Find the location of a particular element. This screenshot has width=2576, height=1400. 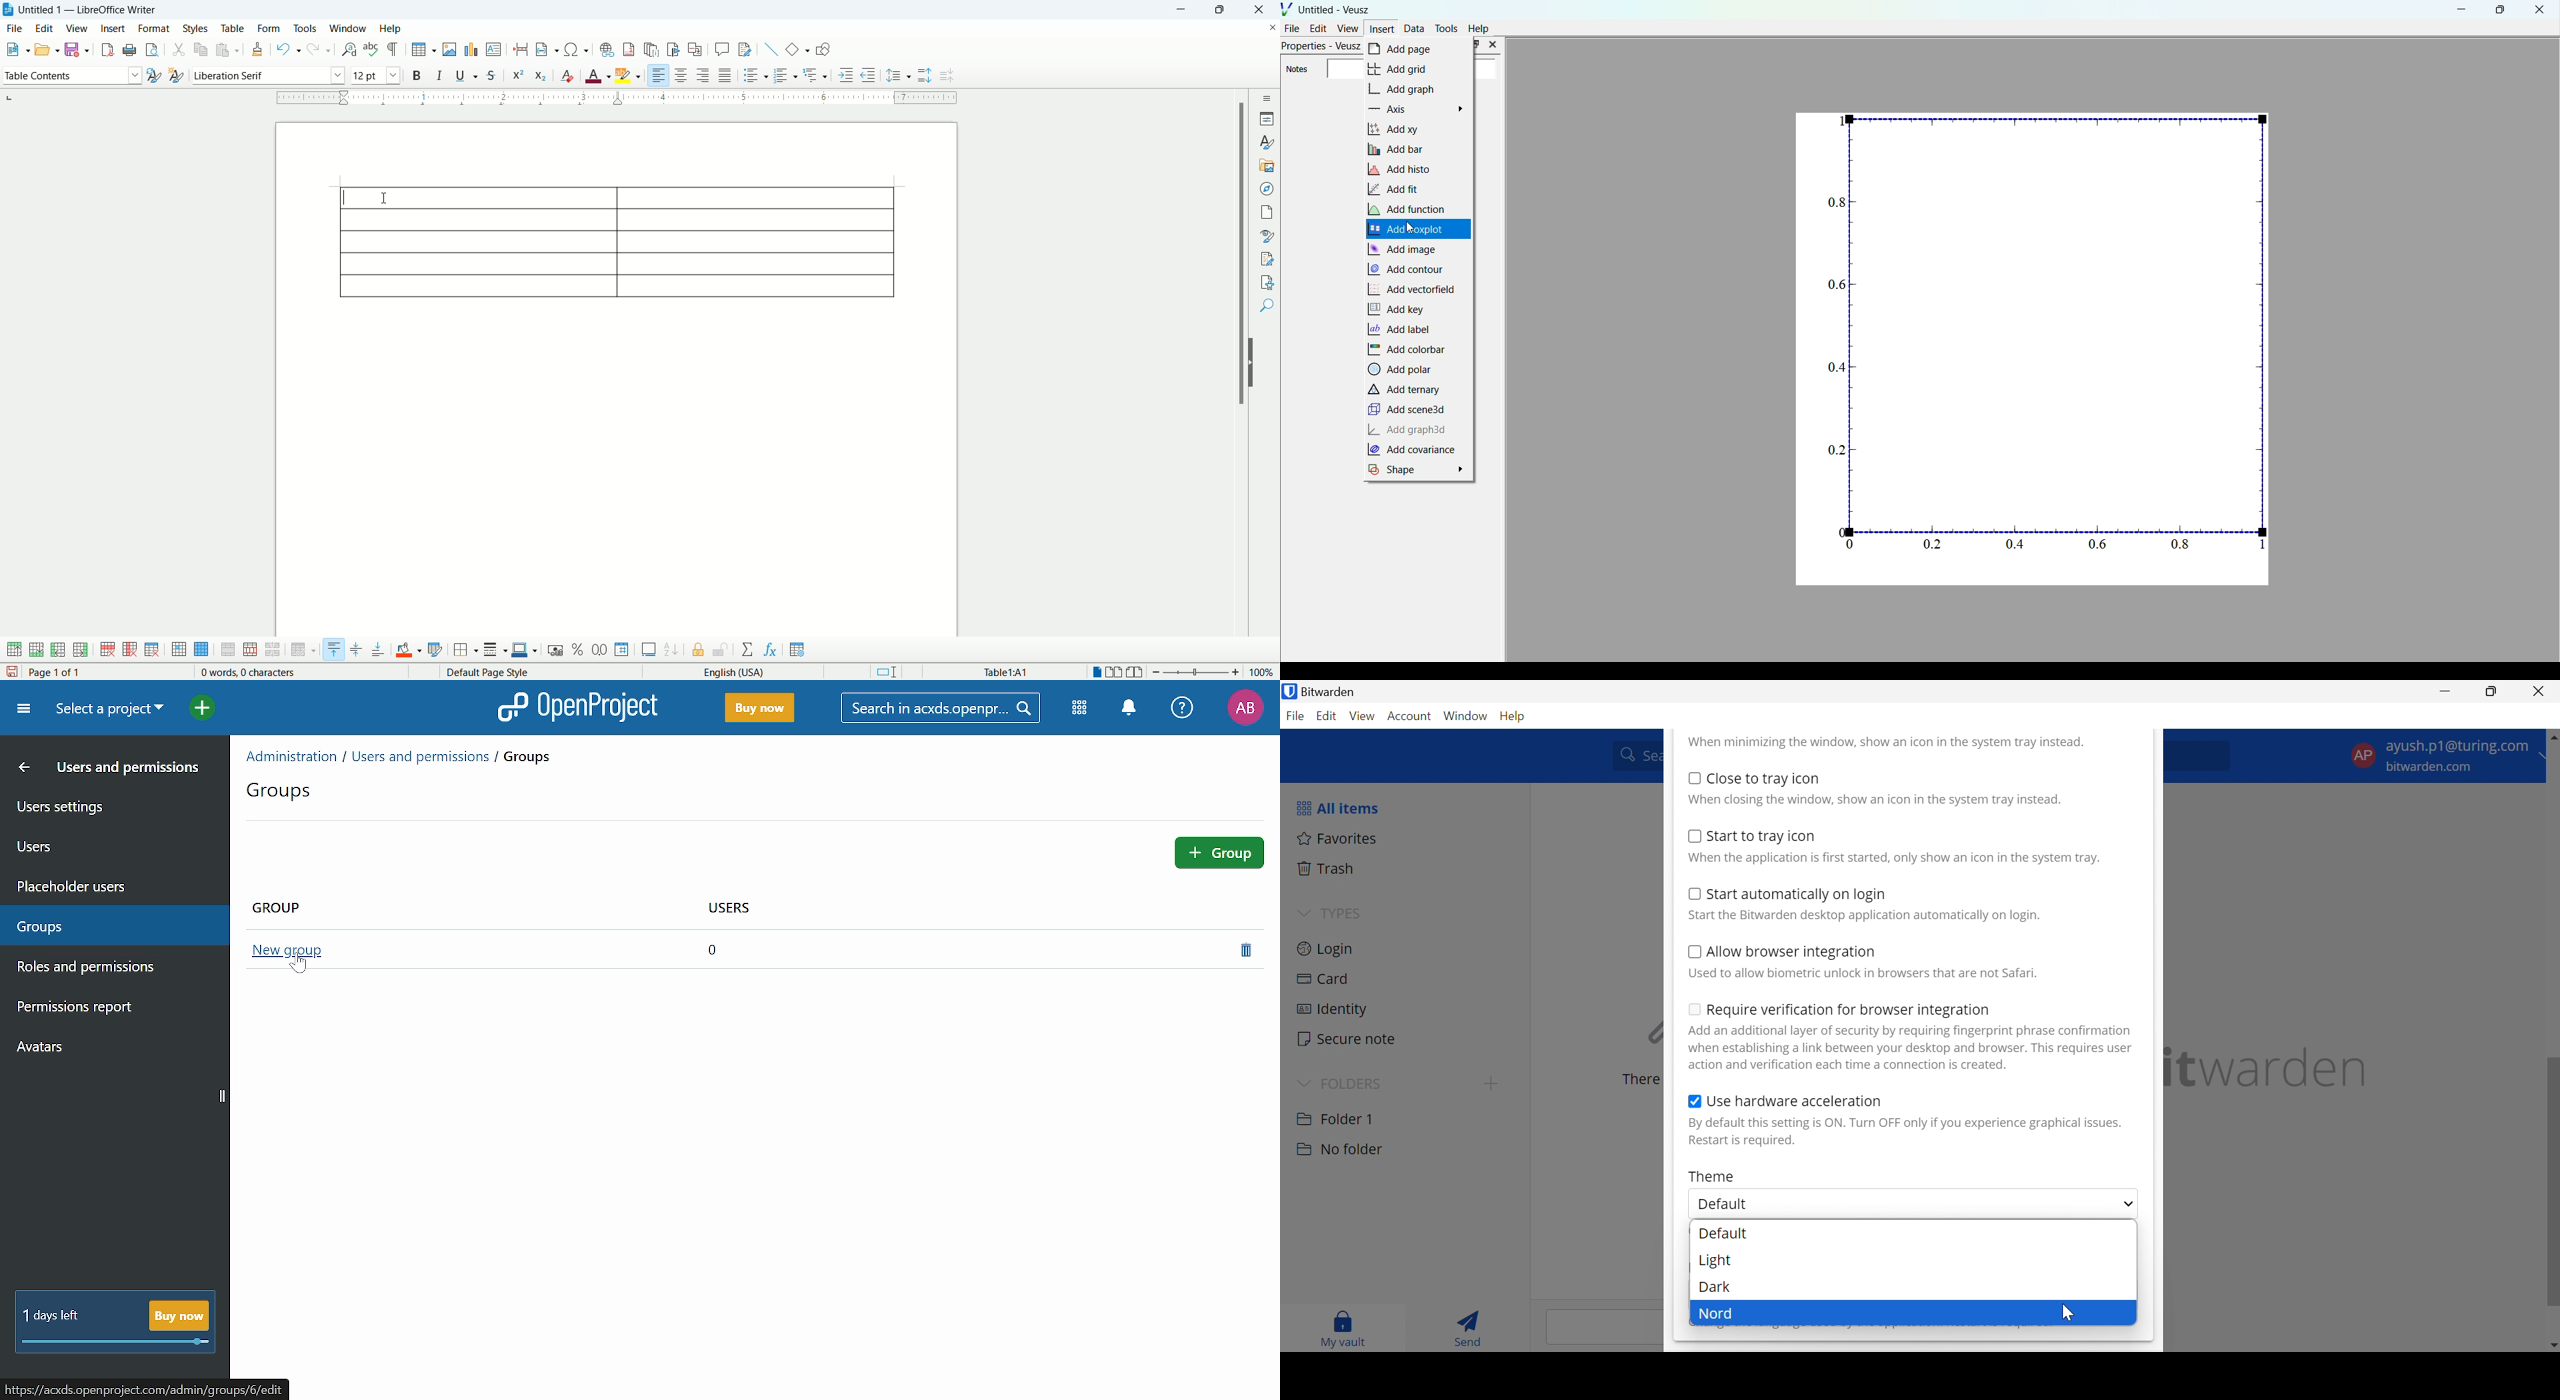

select table is located at coordinates (201, 650).